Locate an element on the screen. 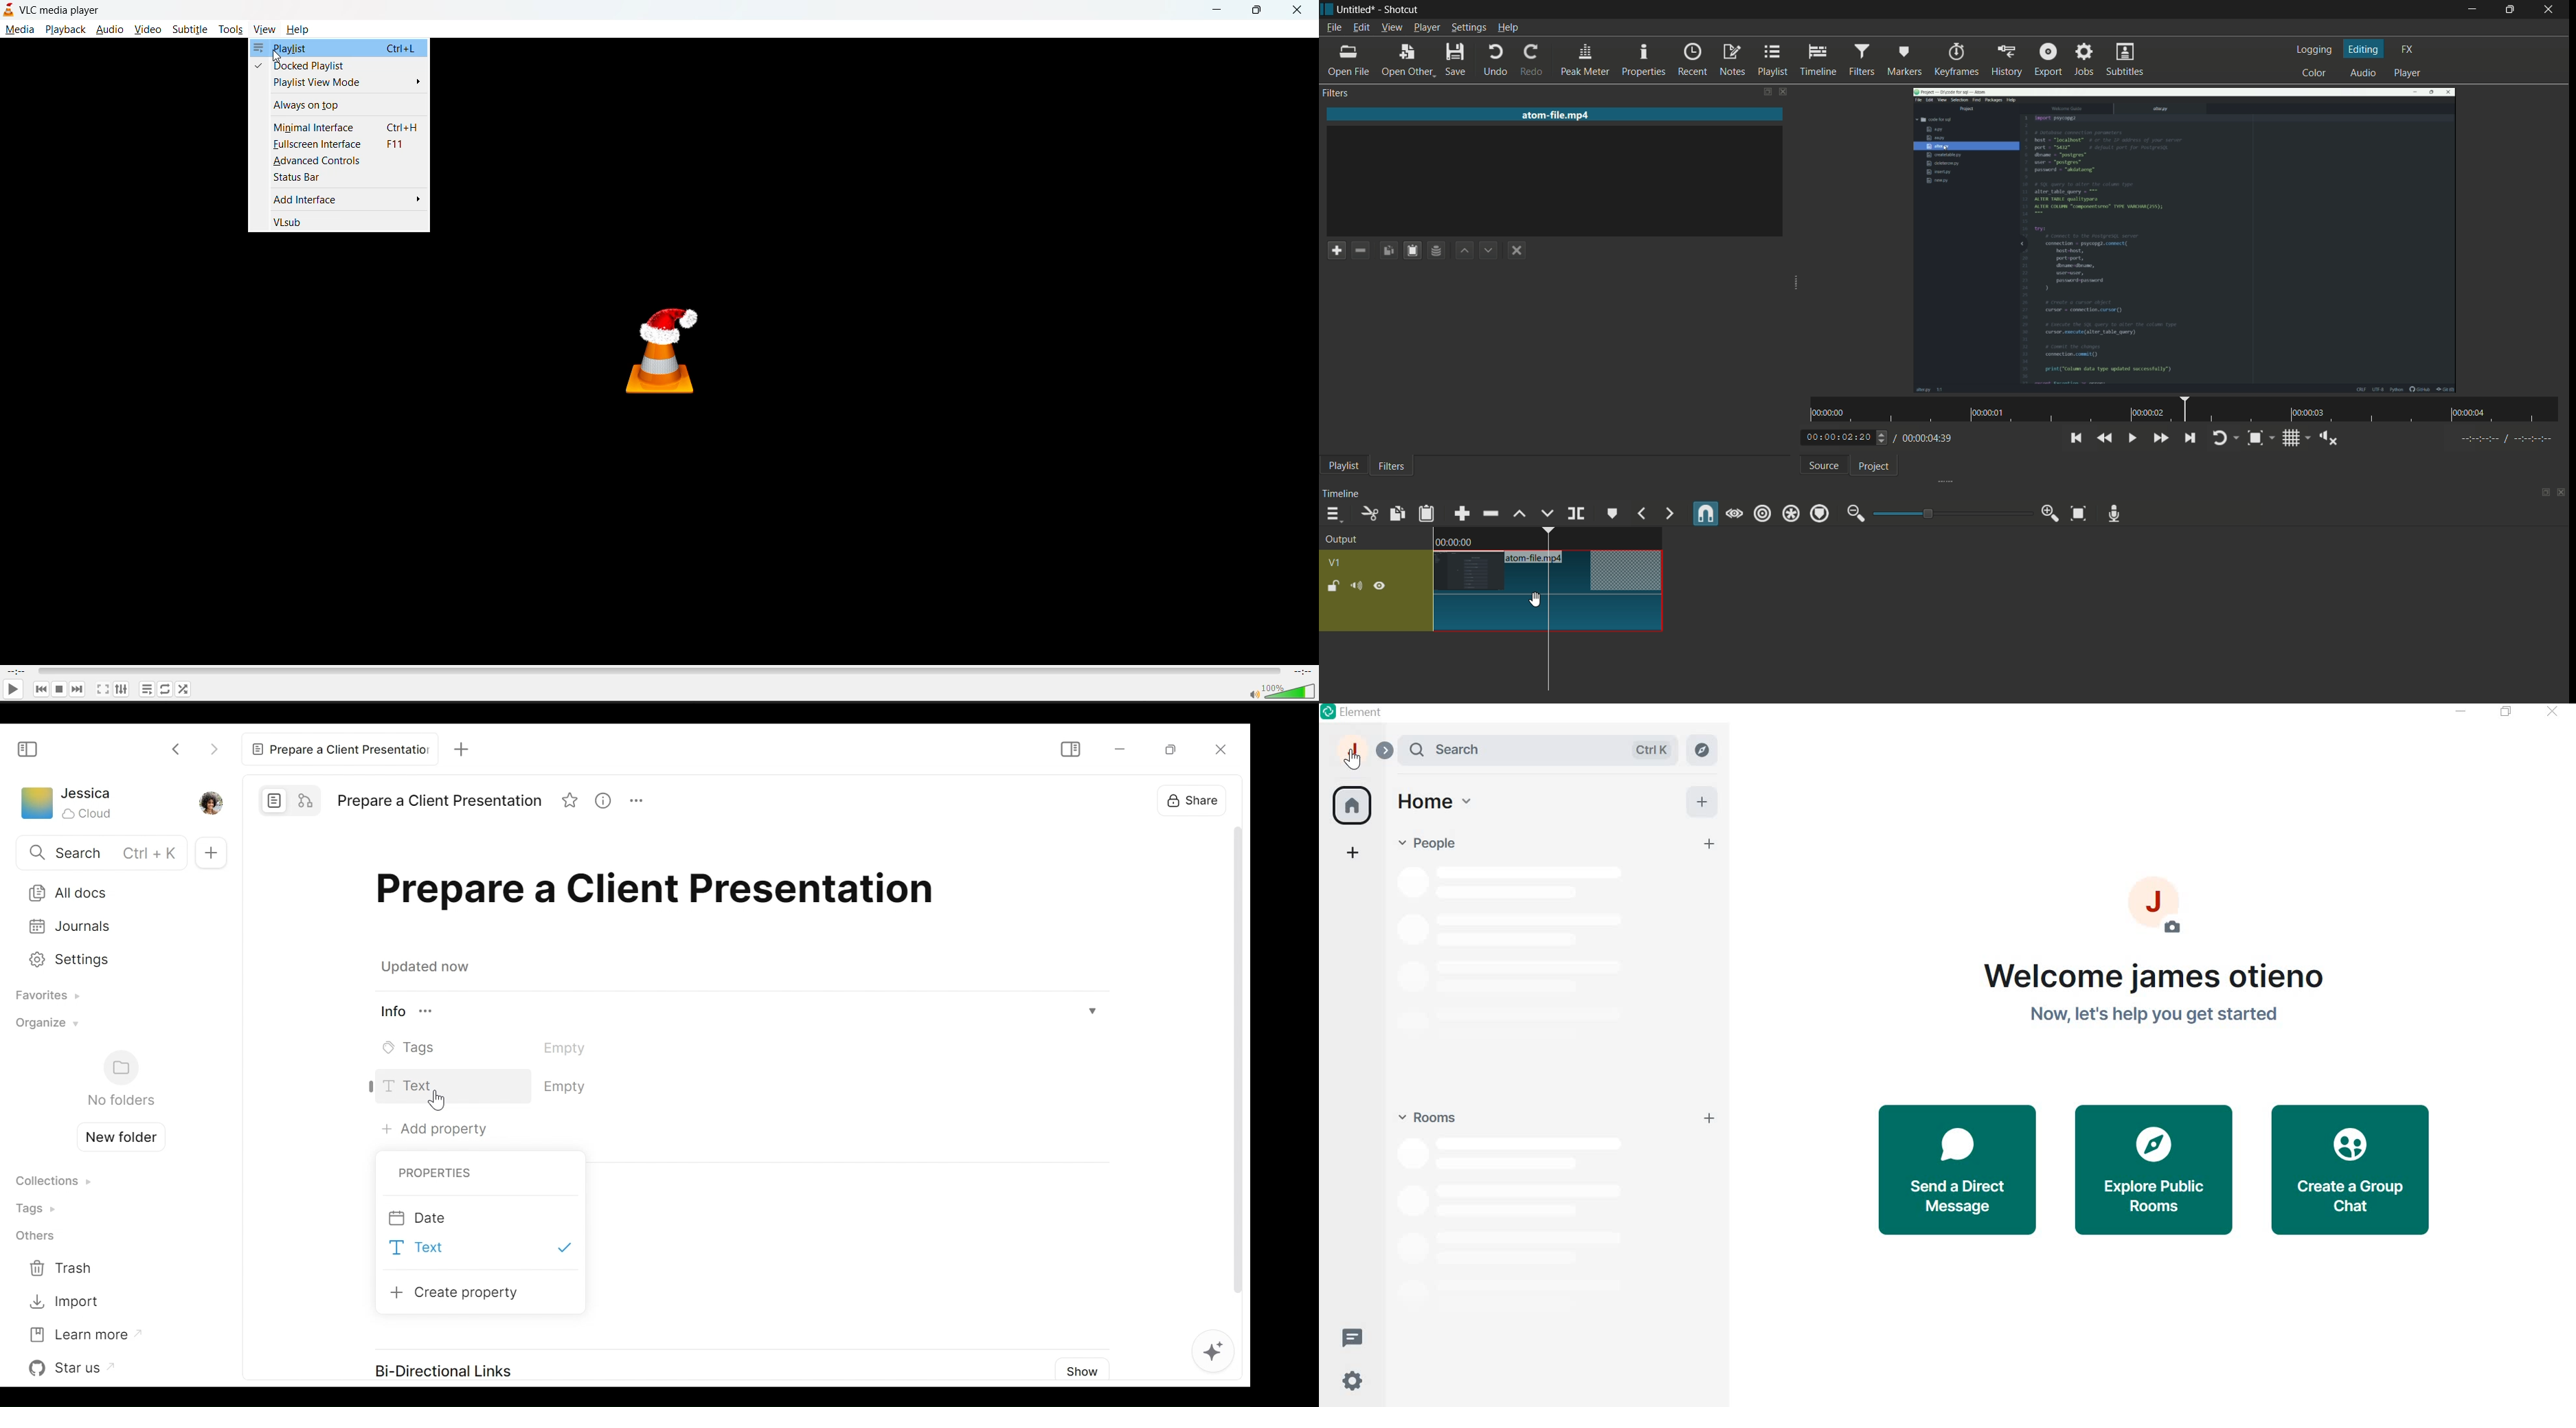 The image size is (2576, 1428). video in timeline is located at coordinates (1549, 580).